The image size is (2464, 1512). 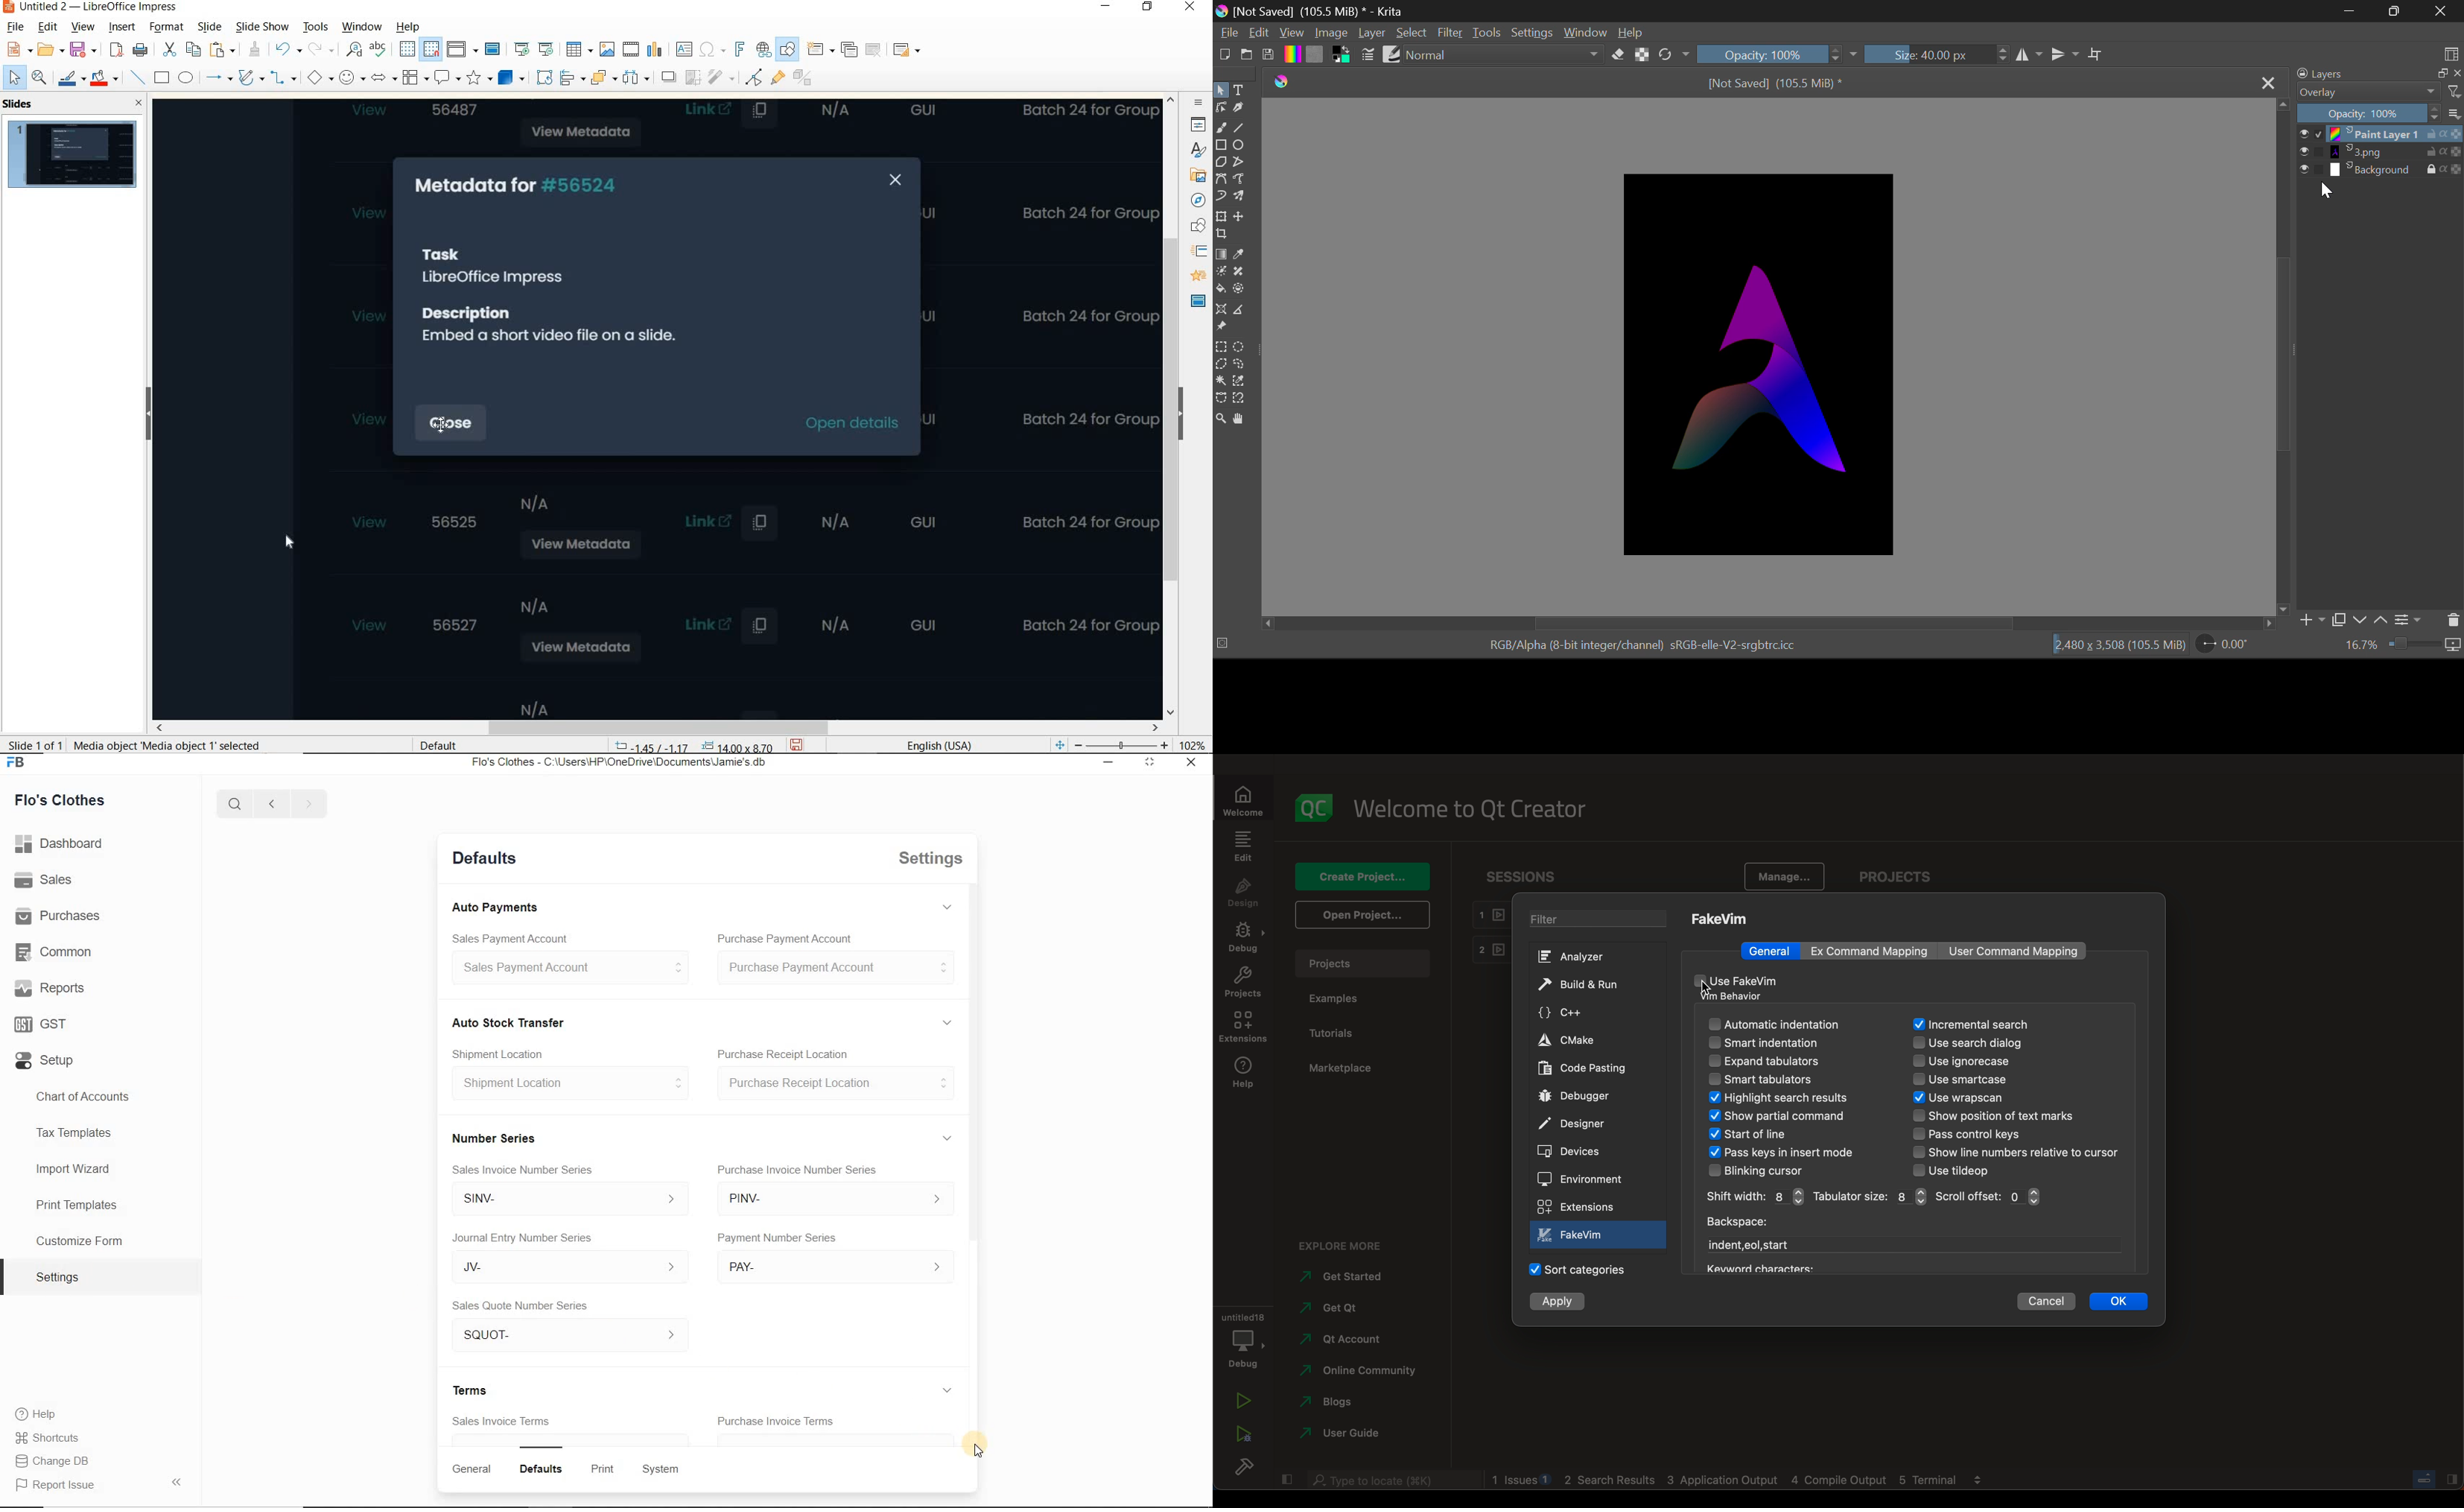 What do you see at coordinates (1585, 986) in the screenshot?
I see `build and run` at bounding box center [1585, 986].